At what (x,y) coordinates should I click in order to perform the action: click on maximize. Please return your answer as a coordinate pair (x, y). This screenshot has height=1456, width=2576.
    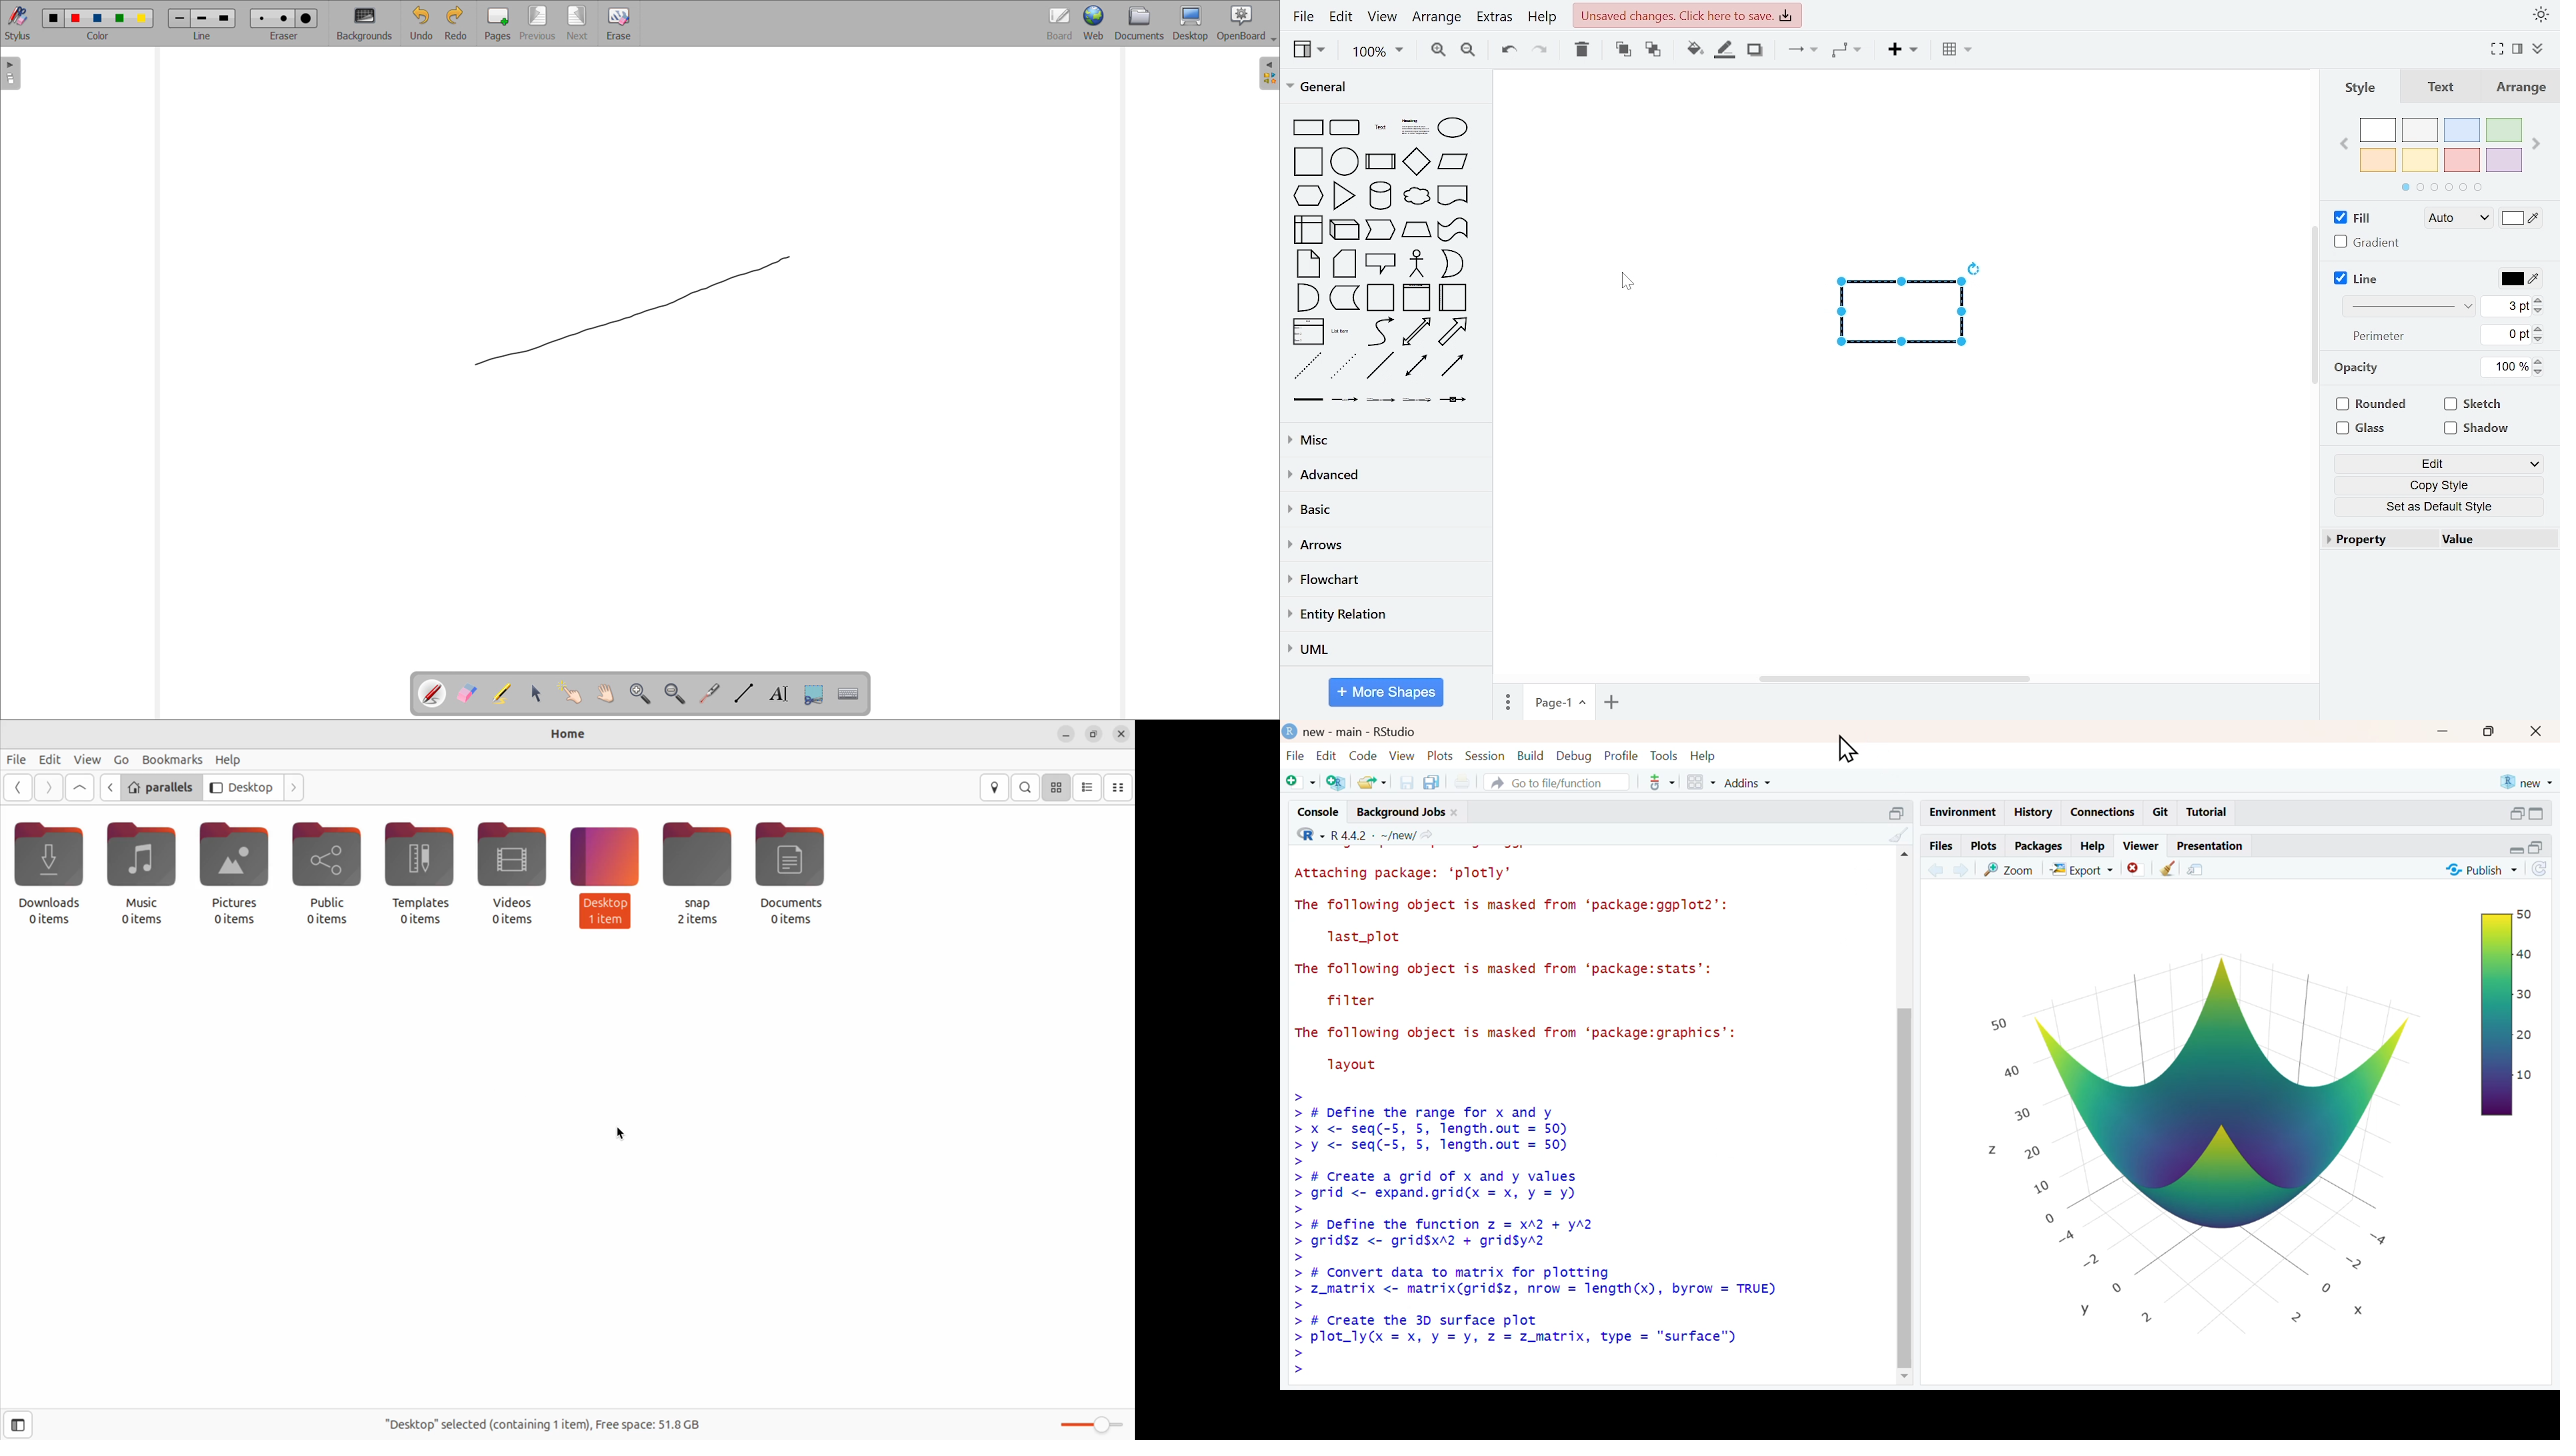
    Looking at the image, I should click on (2545, 813).